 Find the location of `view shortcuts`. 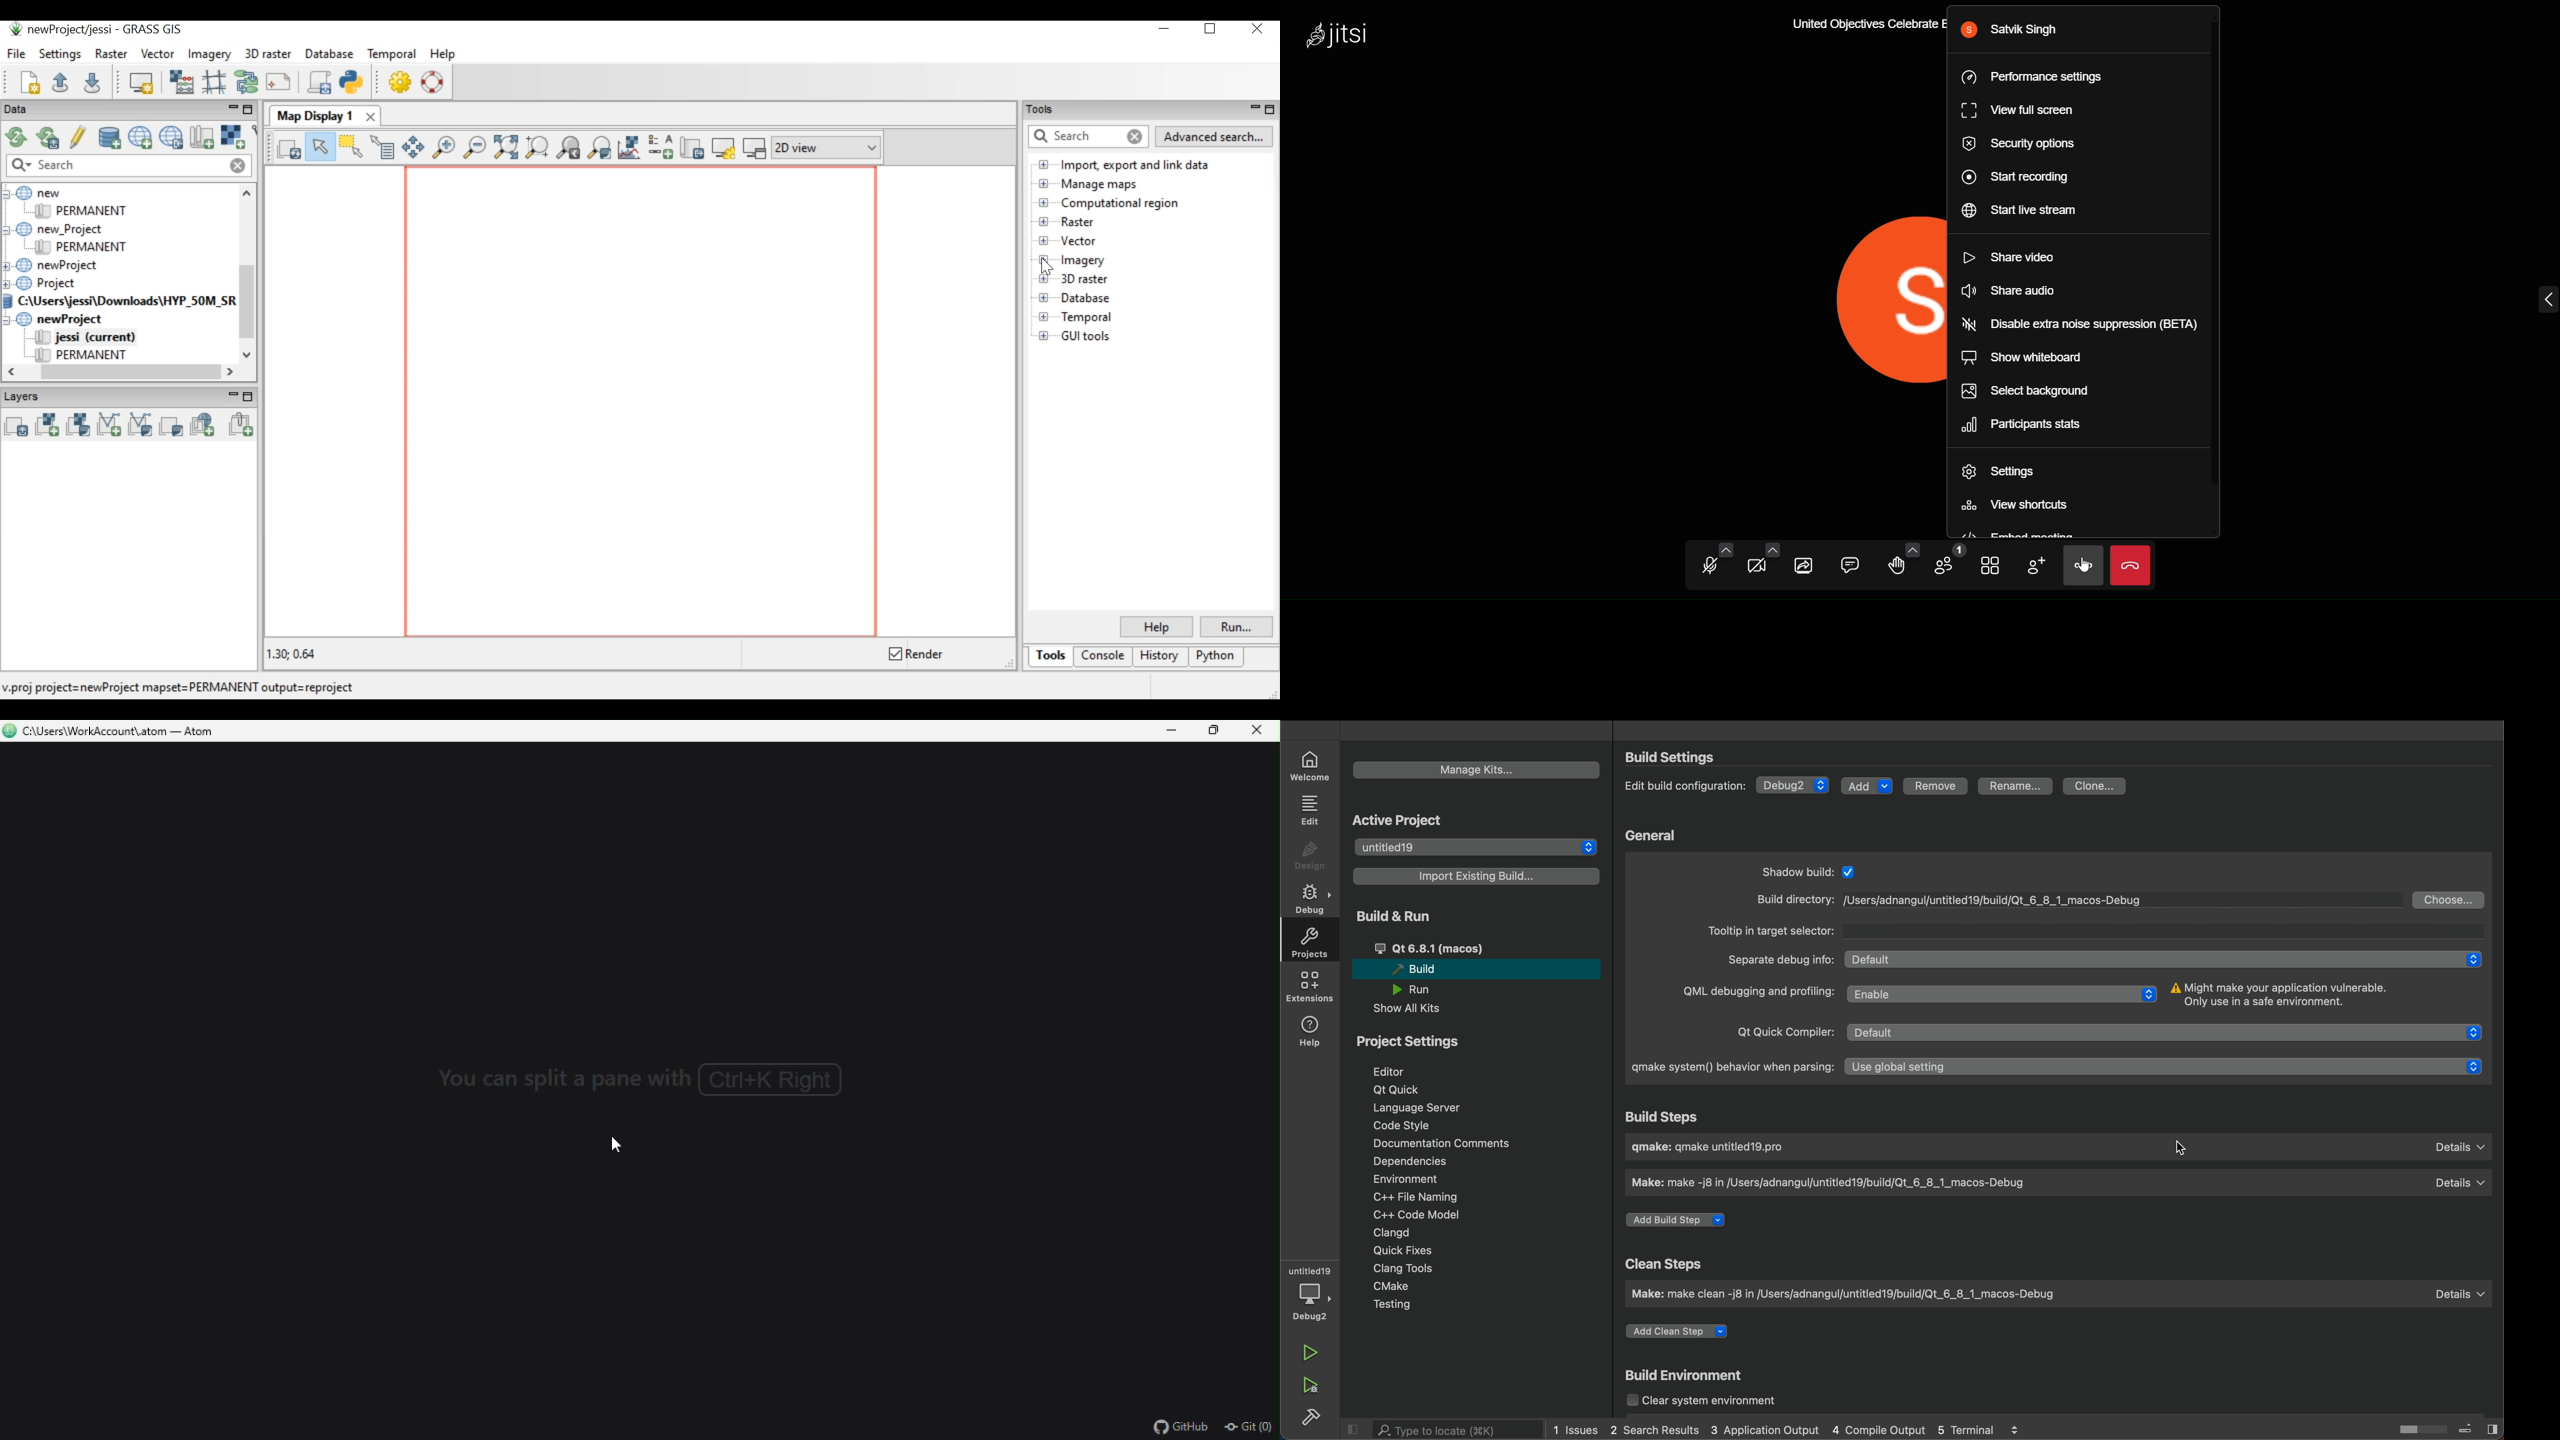

view shortcuts is located at coordinates (2043, 505).